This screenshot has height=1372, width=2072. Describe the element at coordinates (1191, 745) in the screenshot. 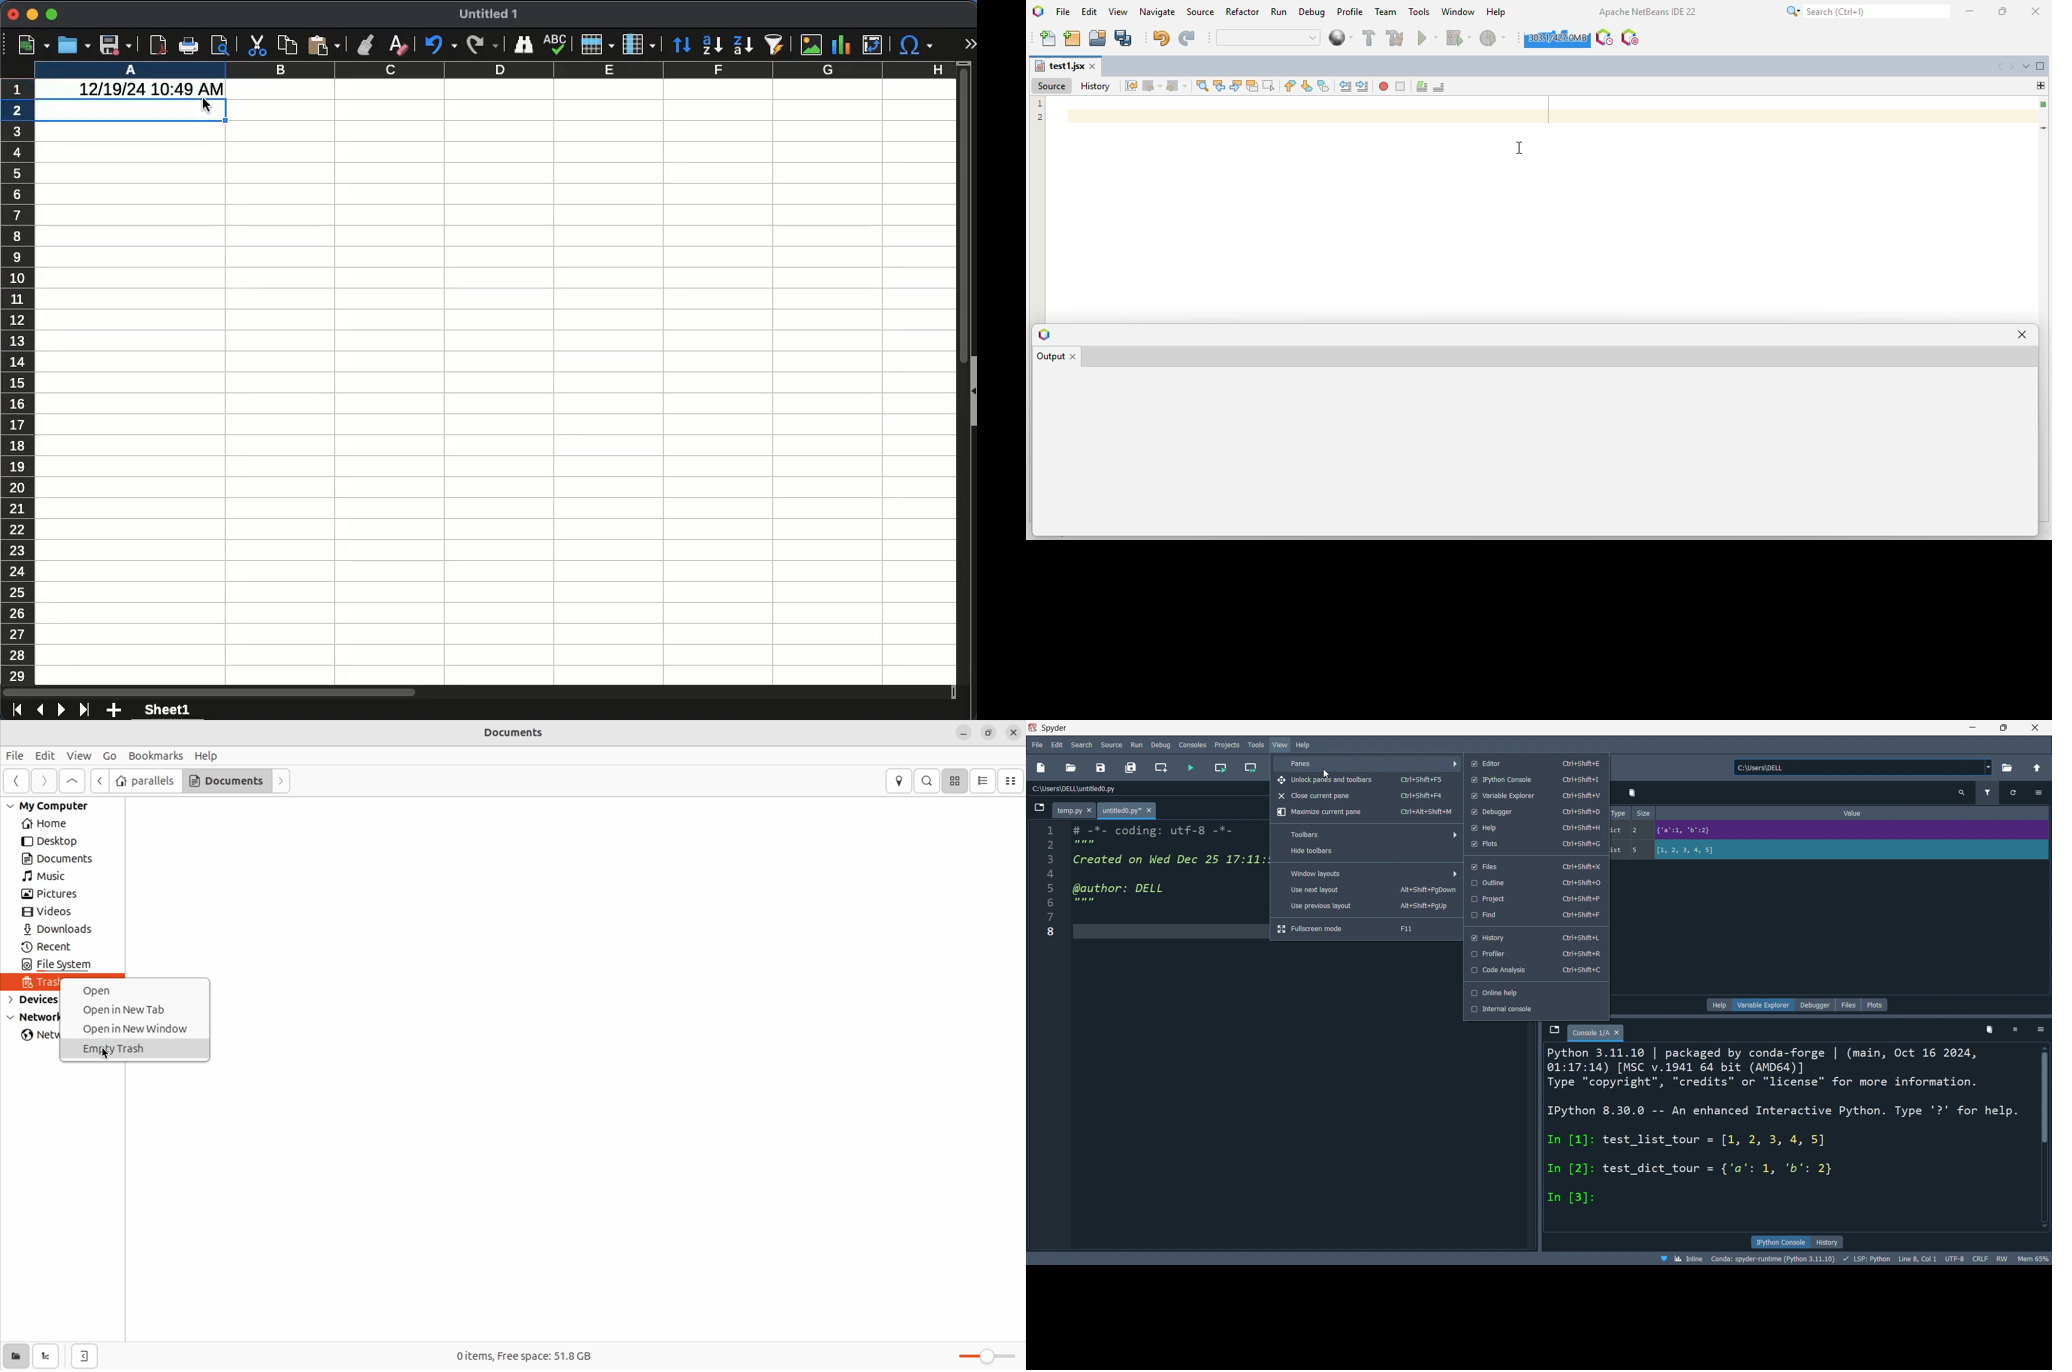

I see `consolesn` at that location.